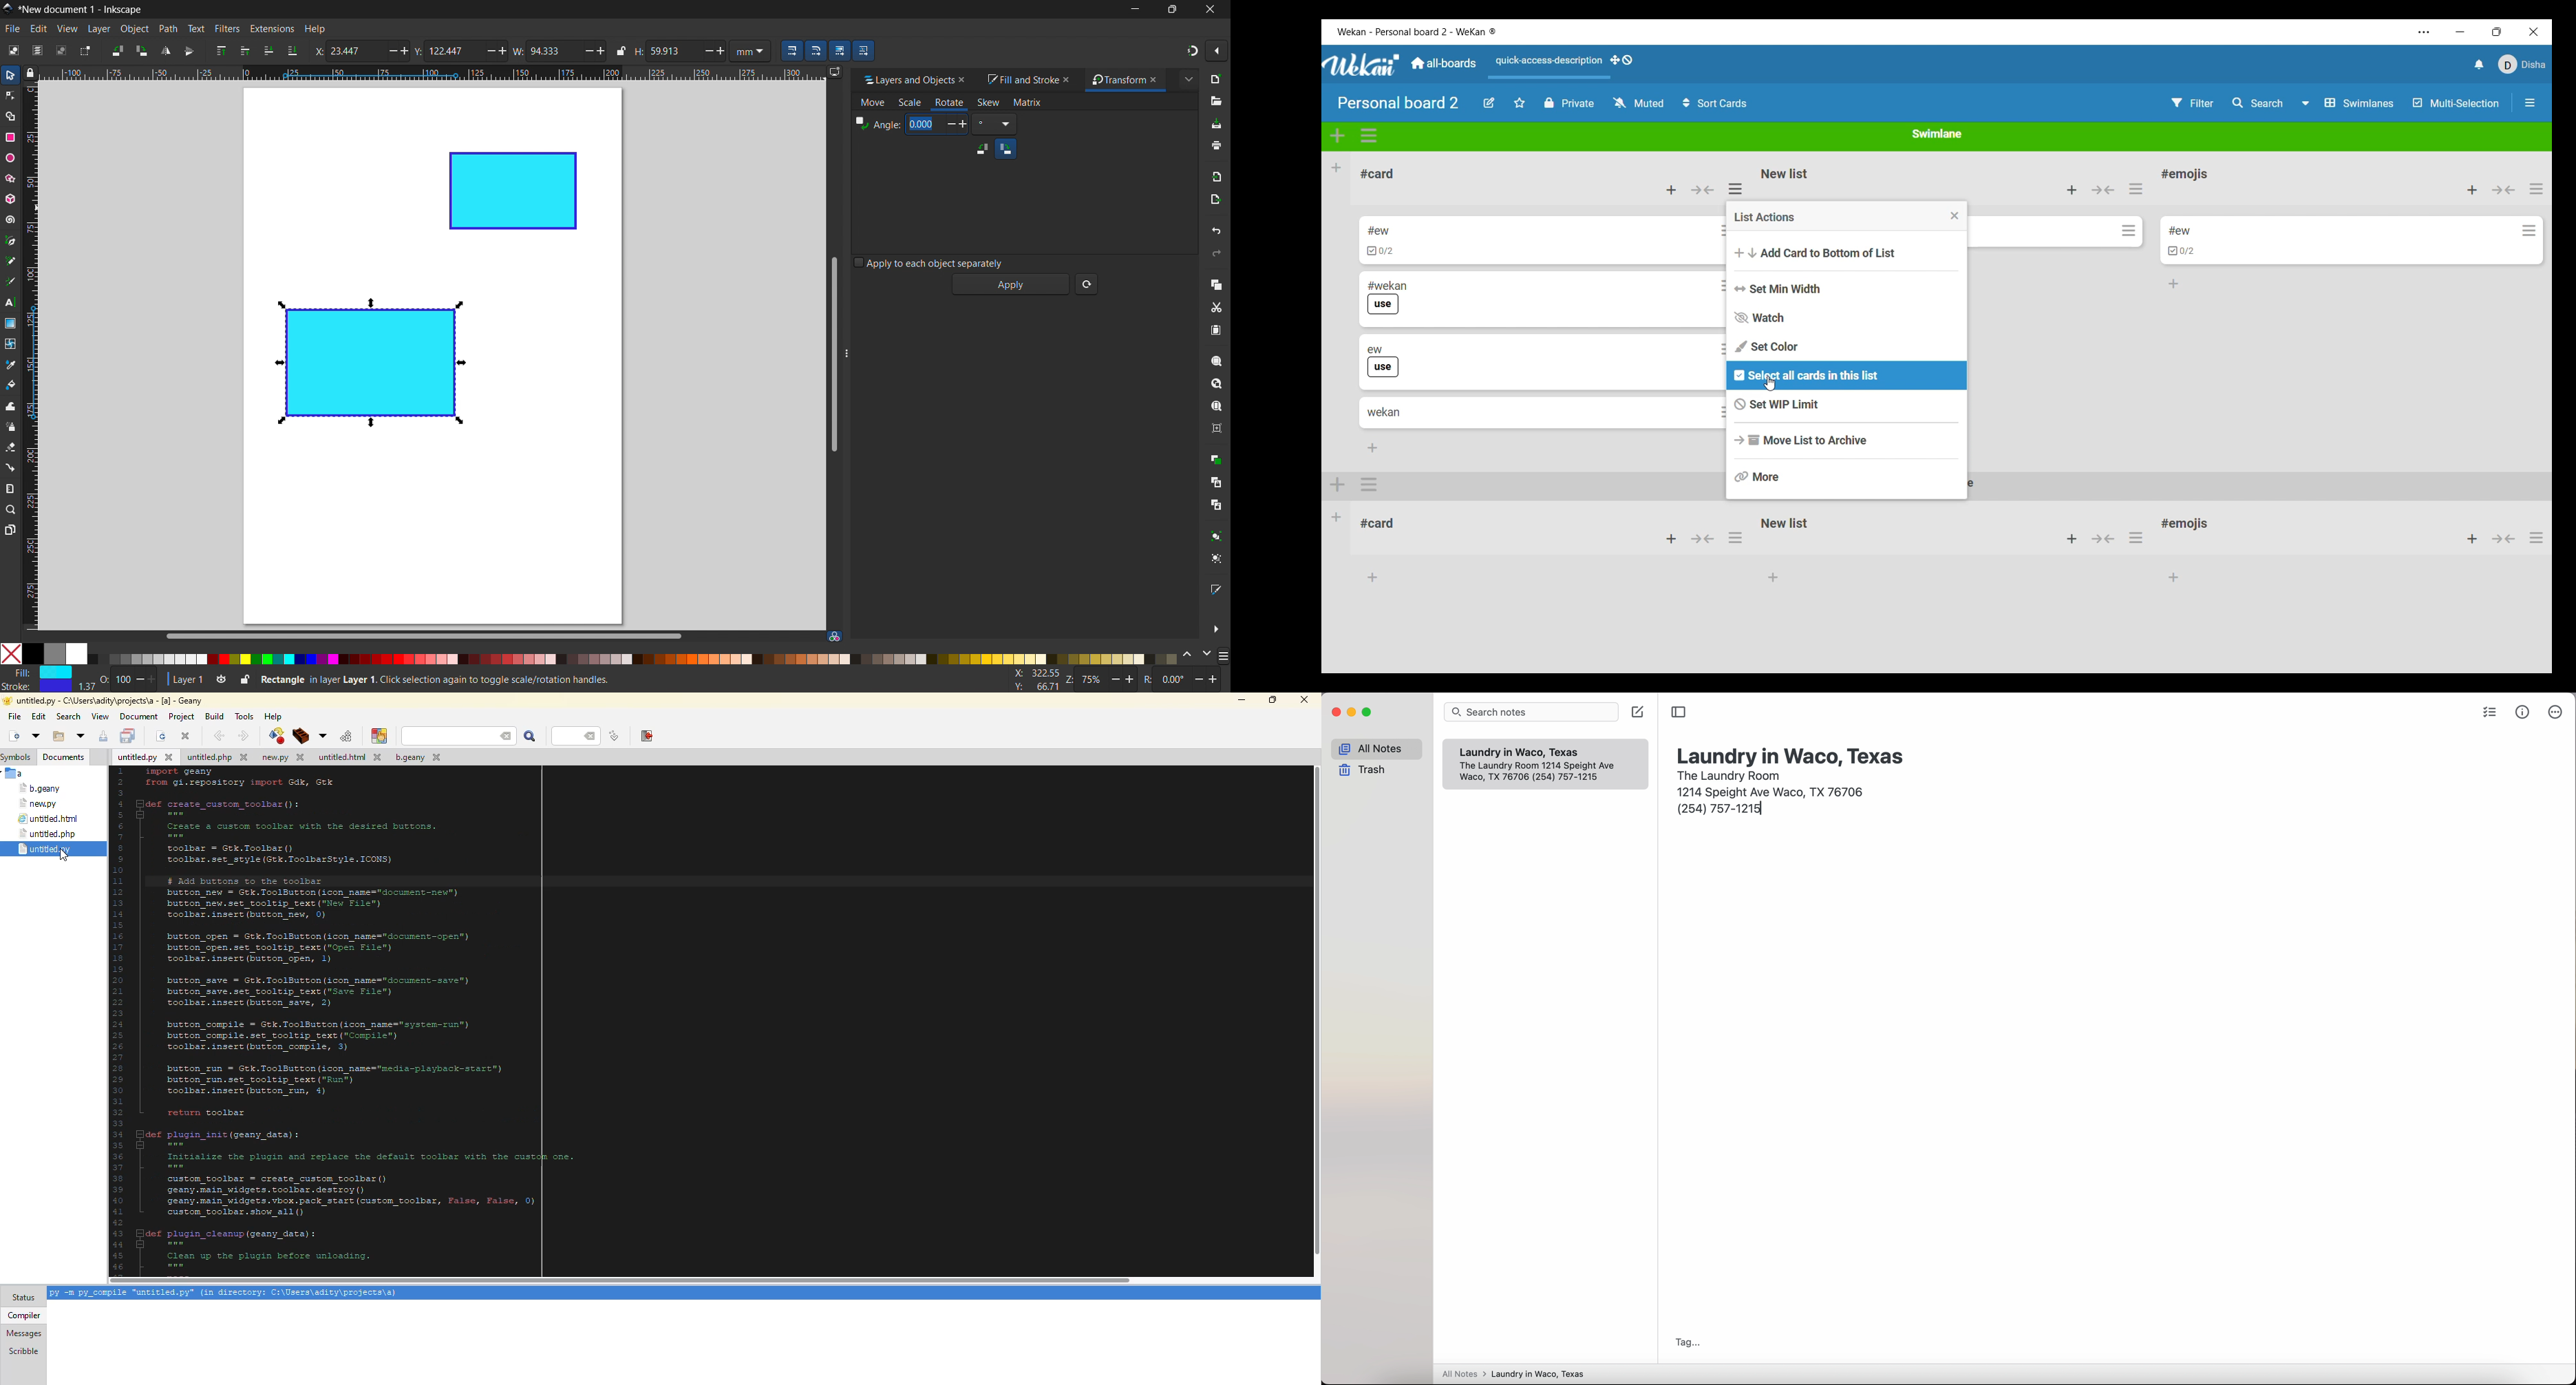  What do you see at coordinates (387, 51) in the screenshot?
I see `minus/ decrease` at bounding box center [387, 51].